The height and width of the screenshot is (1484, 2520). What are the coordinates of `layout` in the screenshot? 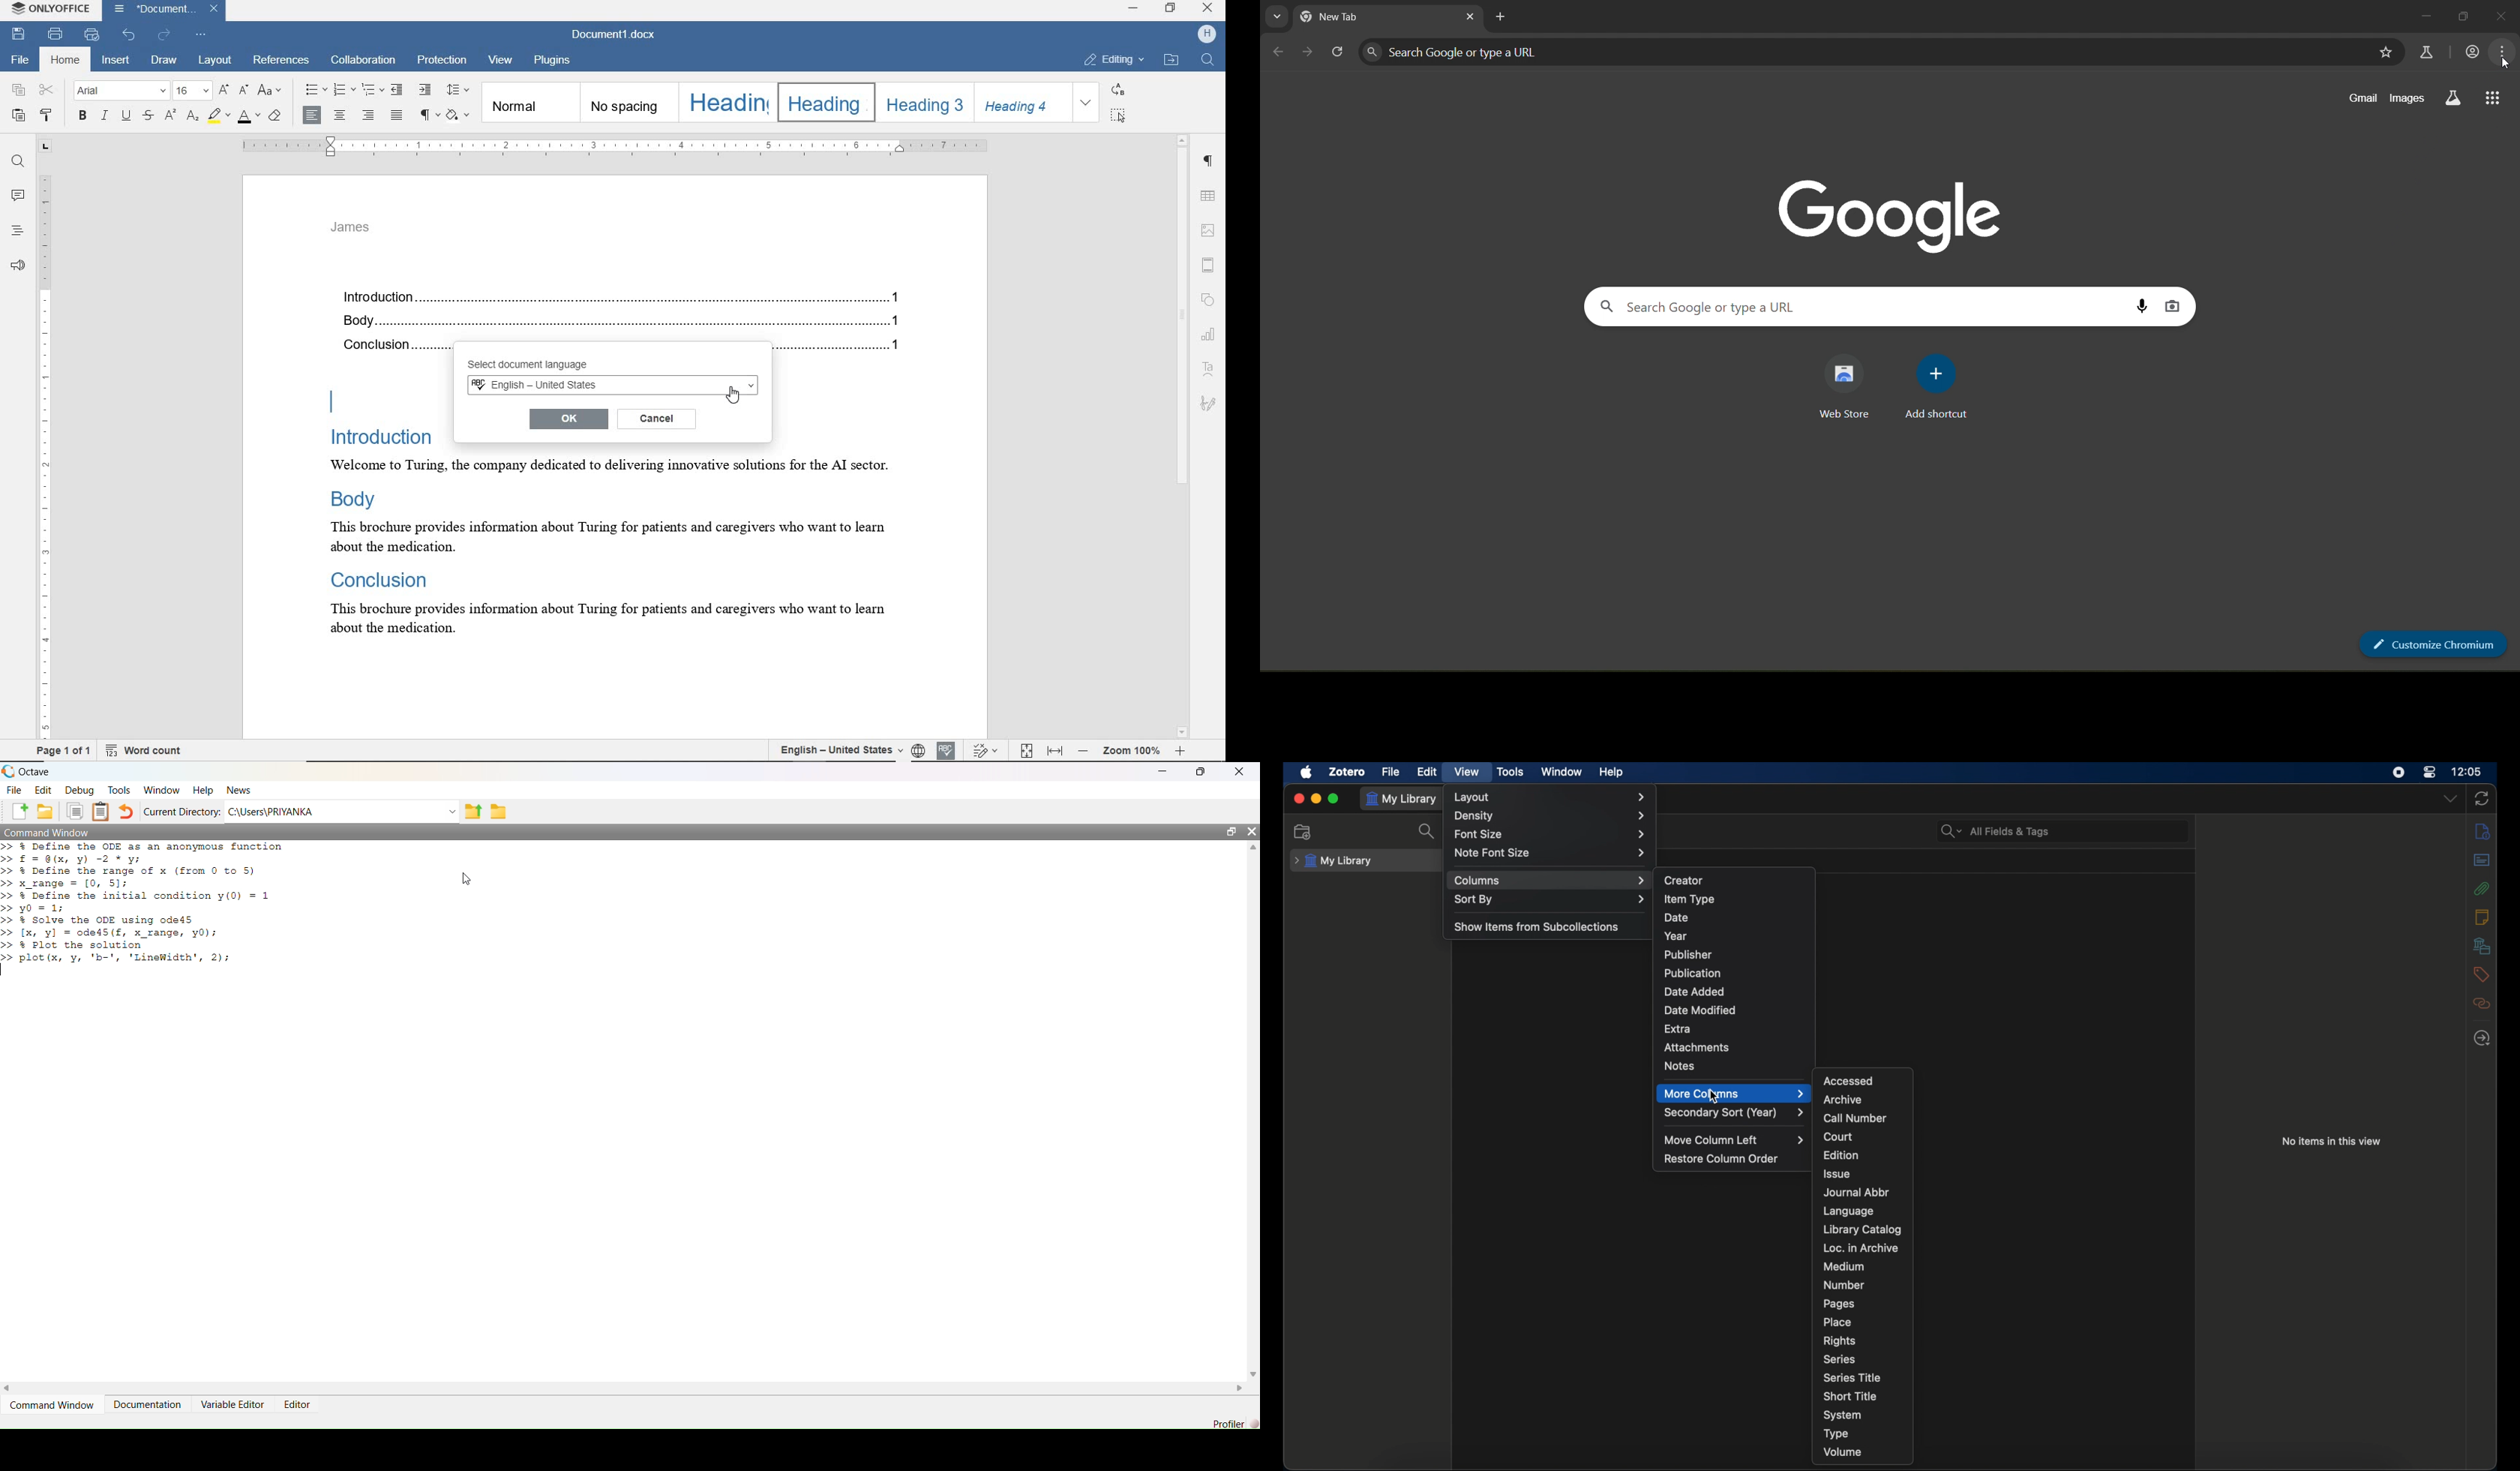 It's located at (1549, 797).